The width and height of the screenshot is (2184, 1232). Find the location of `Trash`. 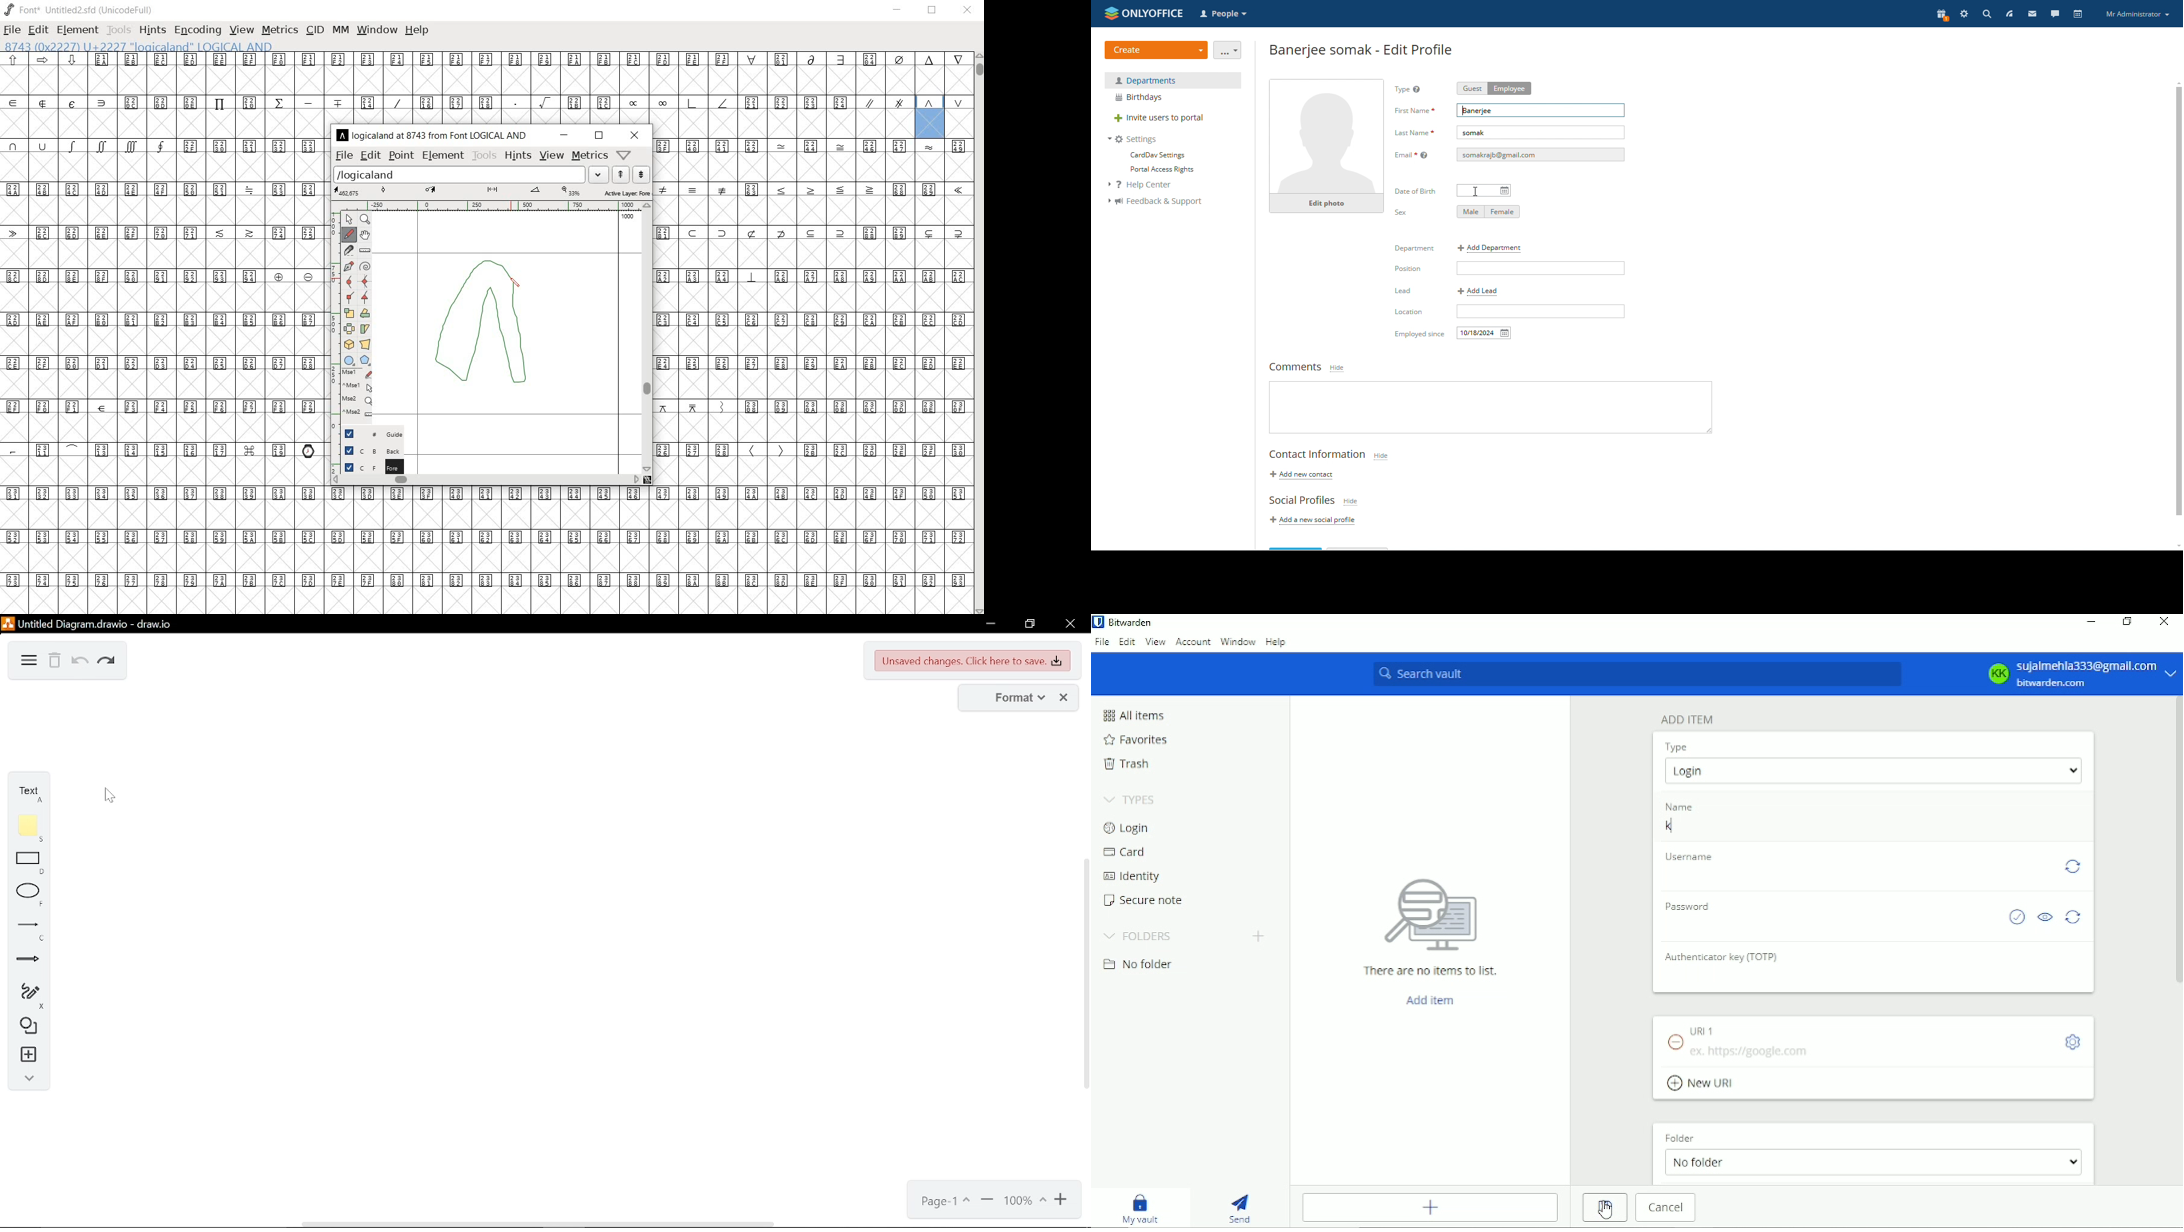

Trash is located at coordinates (1129, 764).